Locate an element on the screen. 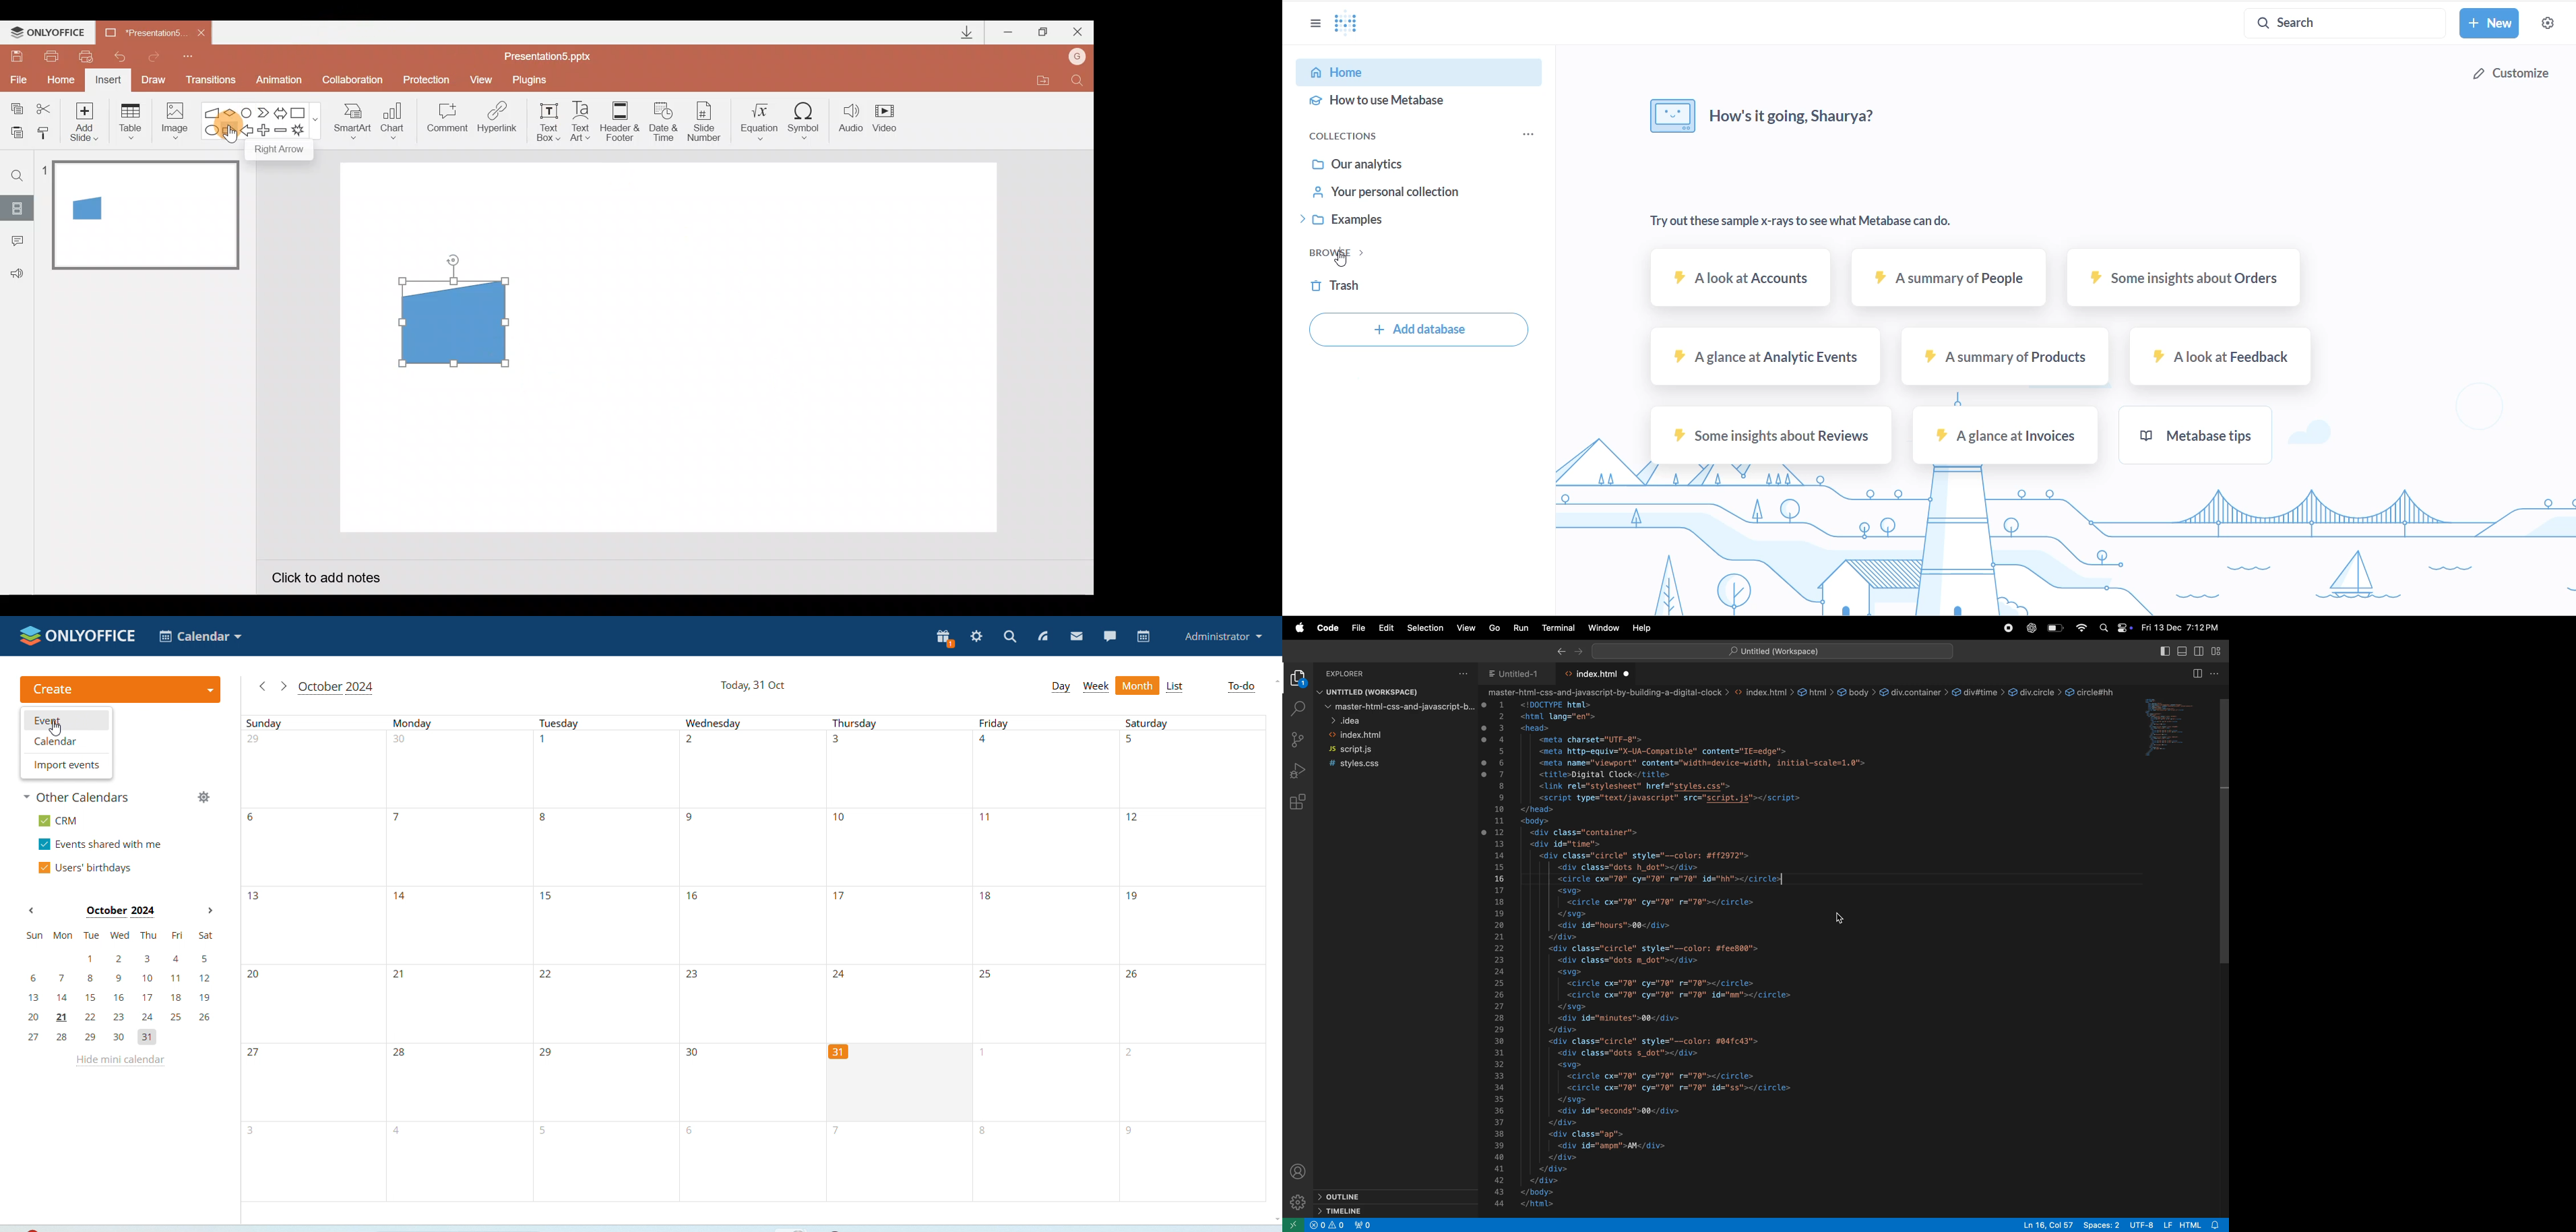 This screenshot has width=2576, height=1232. Transitions is located at coordinates (209, 81).